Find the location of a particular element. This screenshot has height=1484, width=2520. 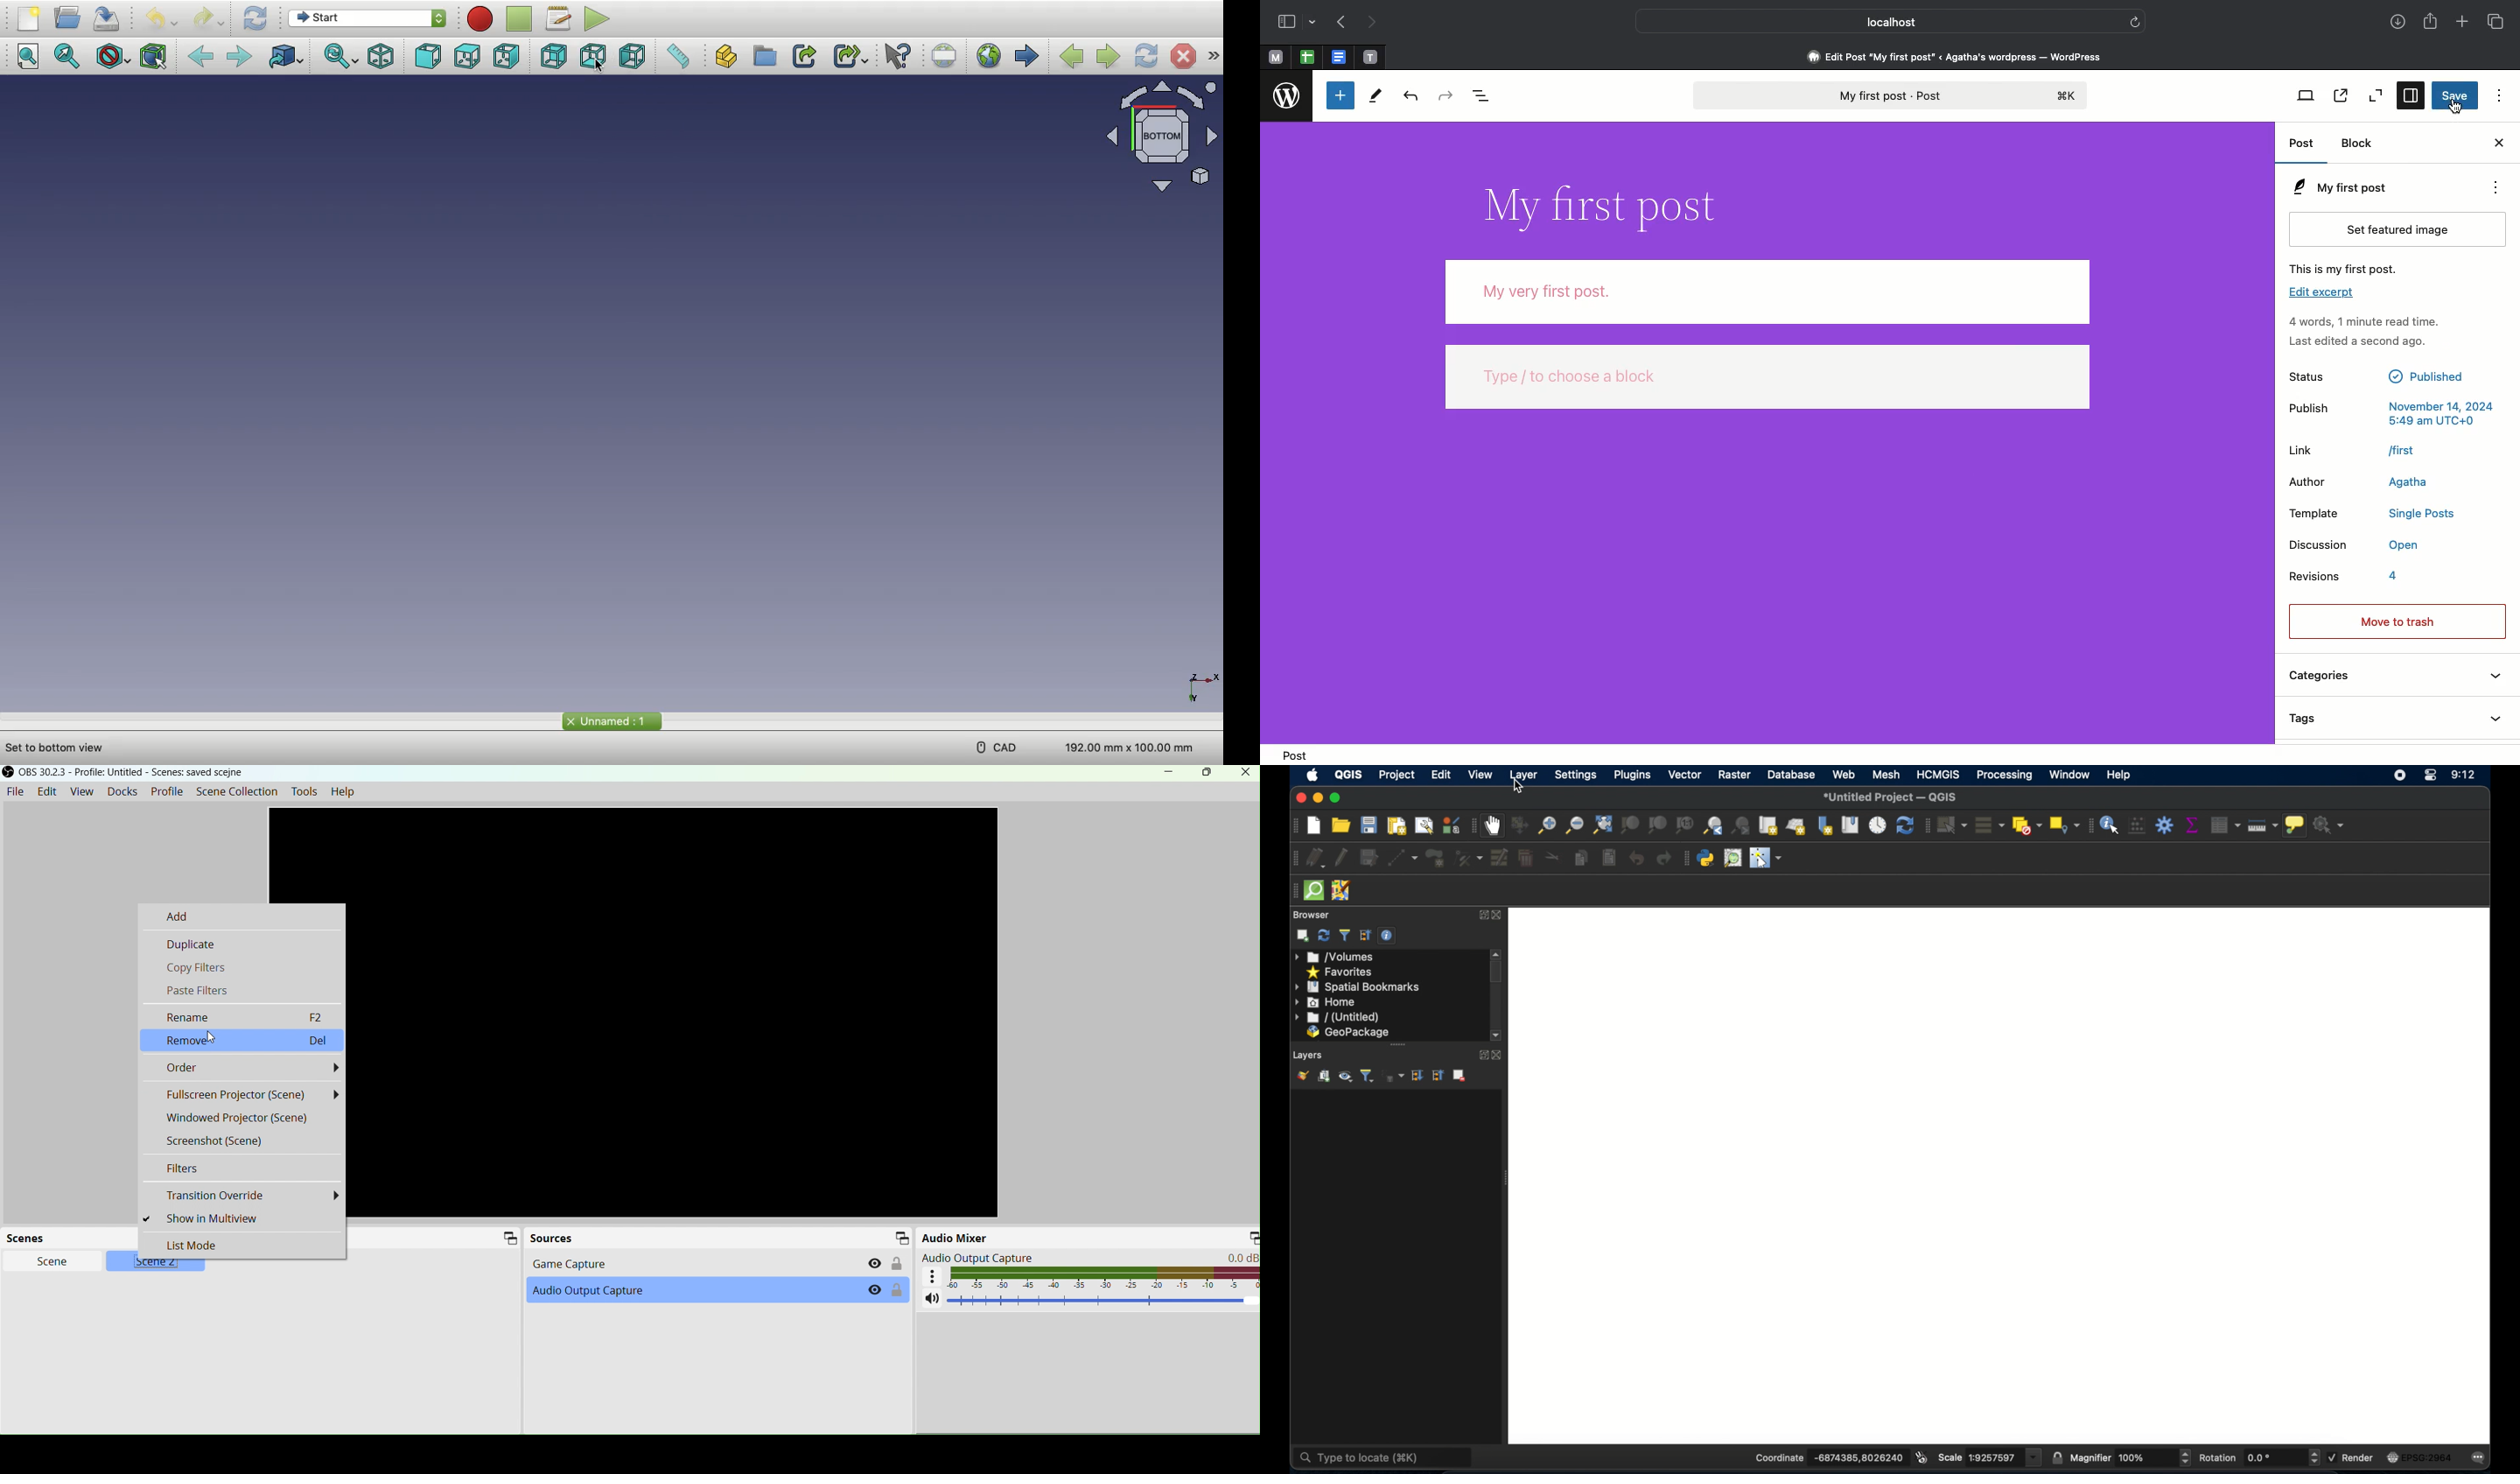

Fit selection is located at coordinates (68, 56).